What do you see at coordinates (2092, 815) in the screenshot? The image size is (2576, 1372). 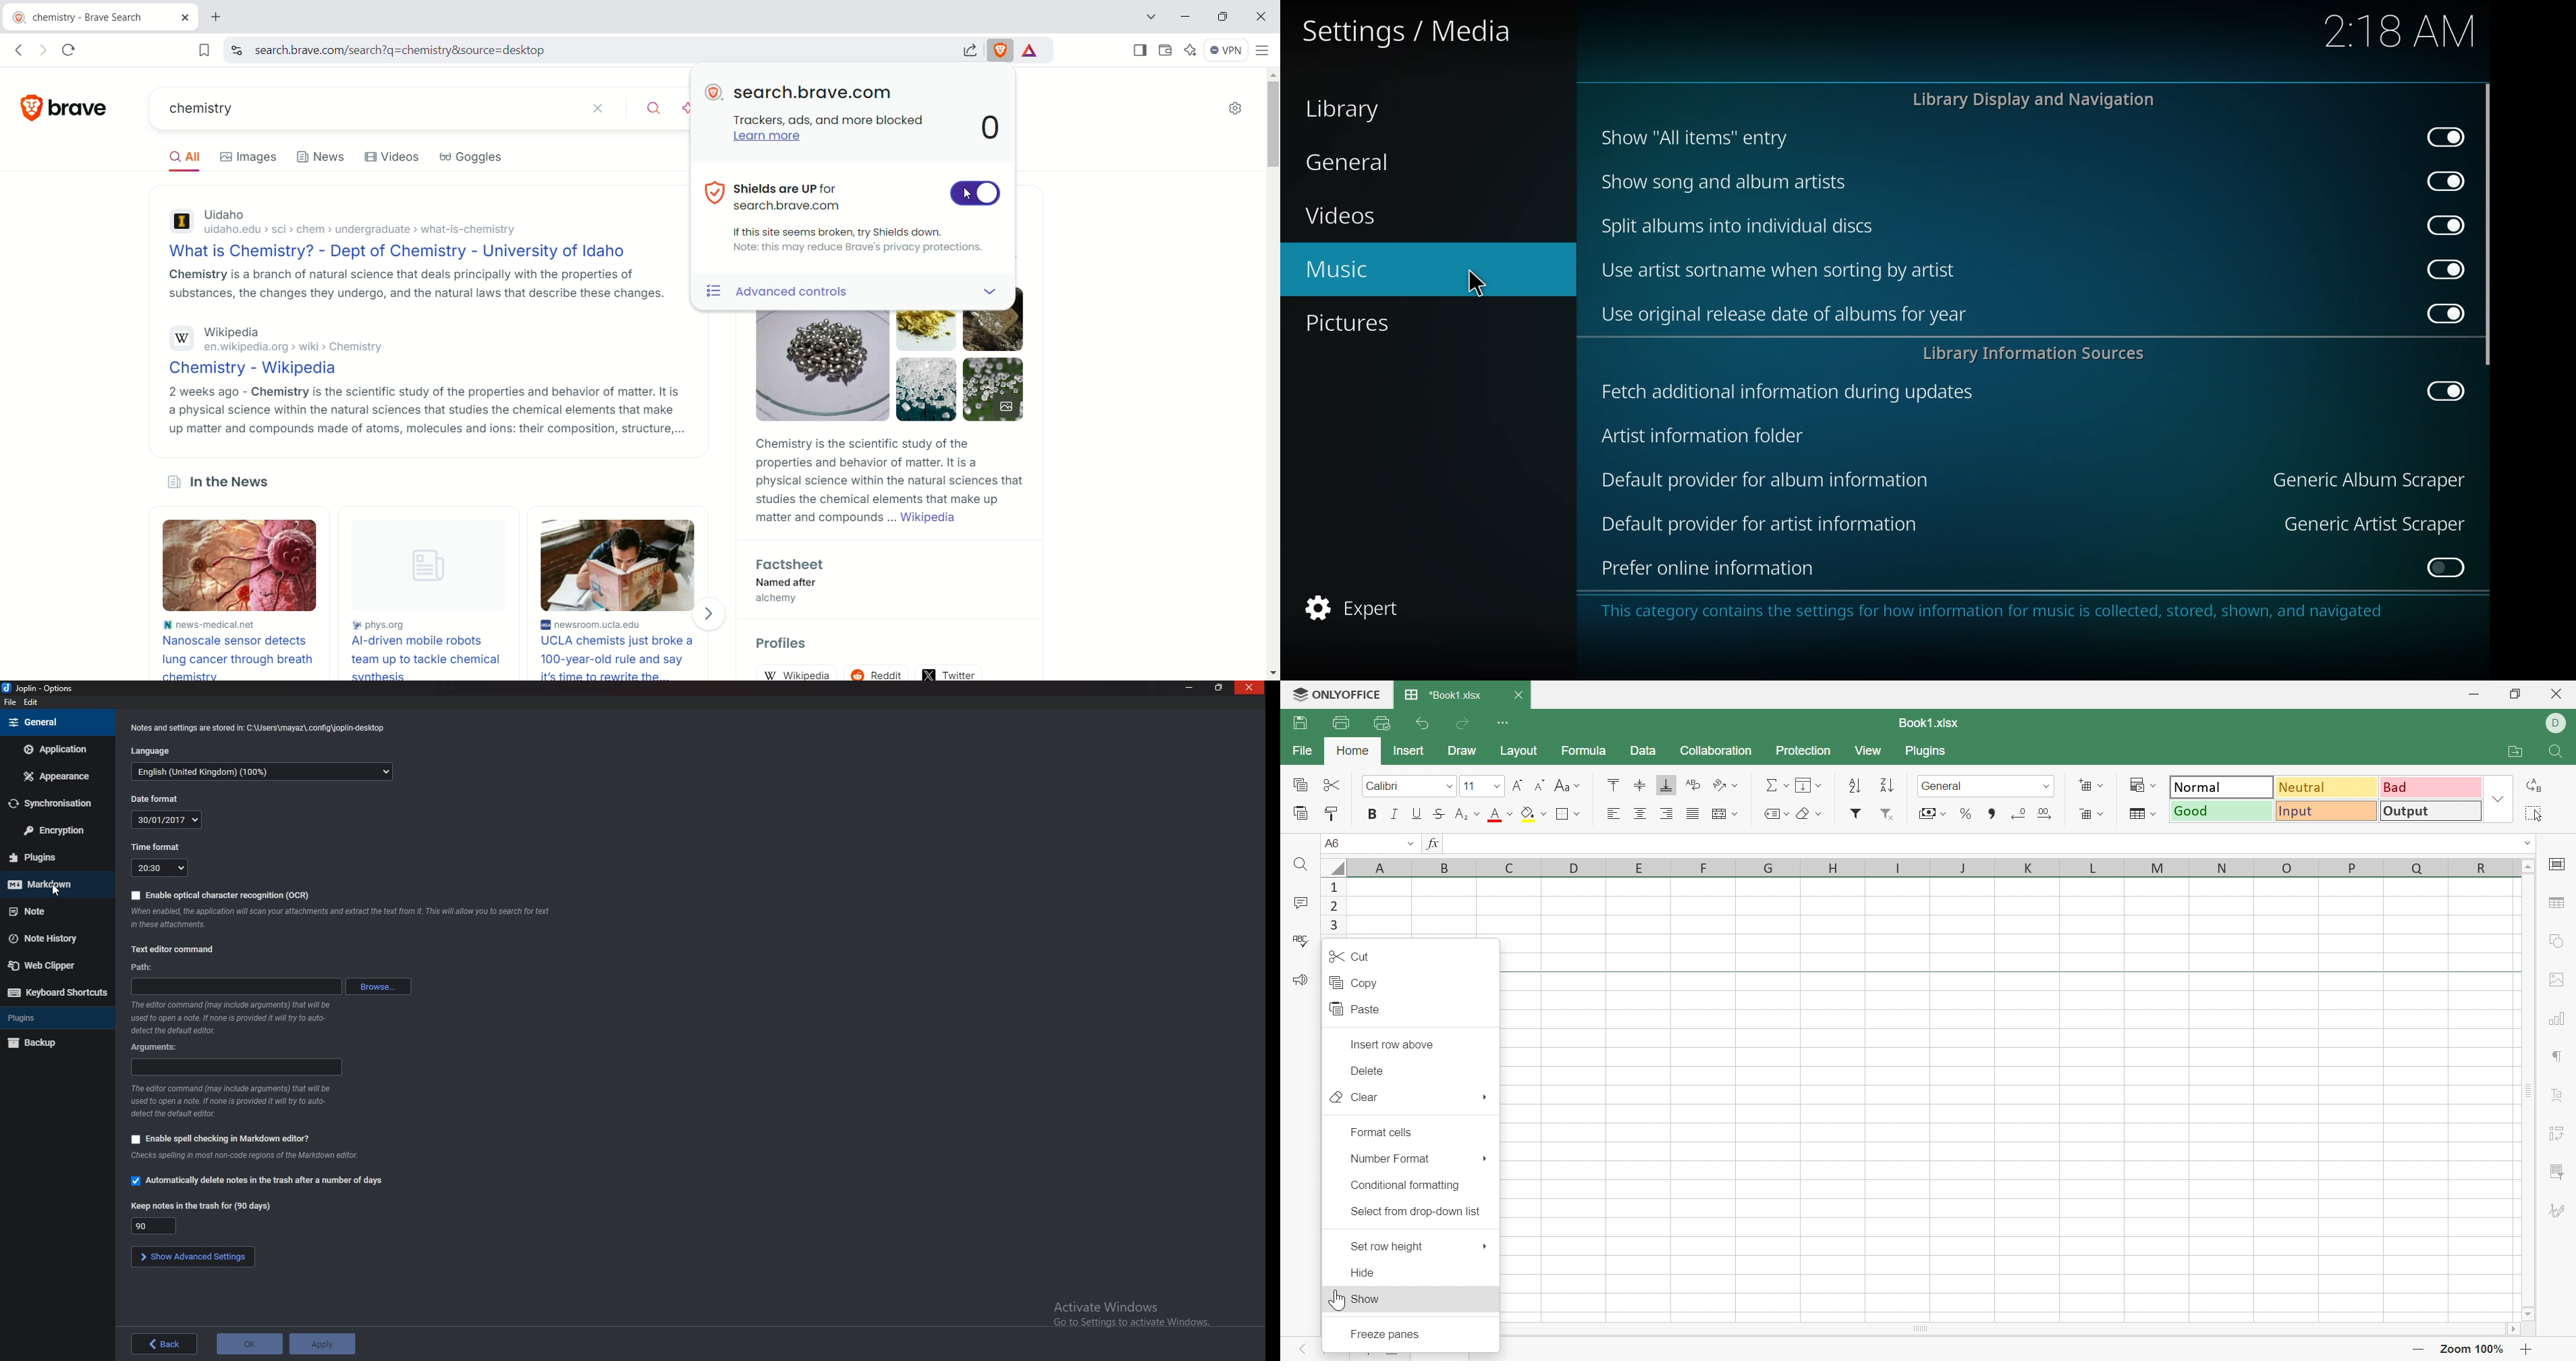 I see `Delete cells` at bounding box center [2092, 815].